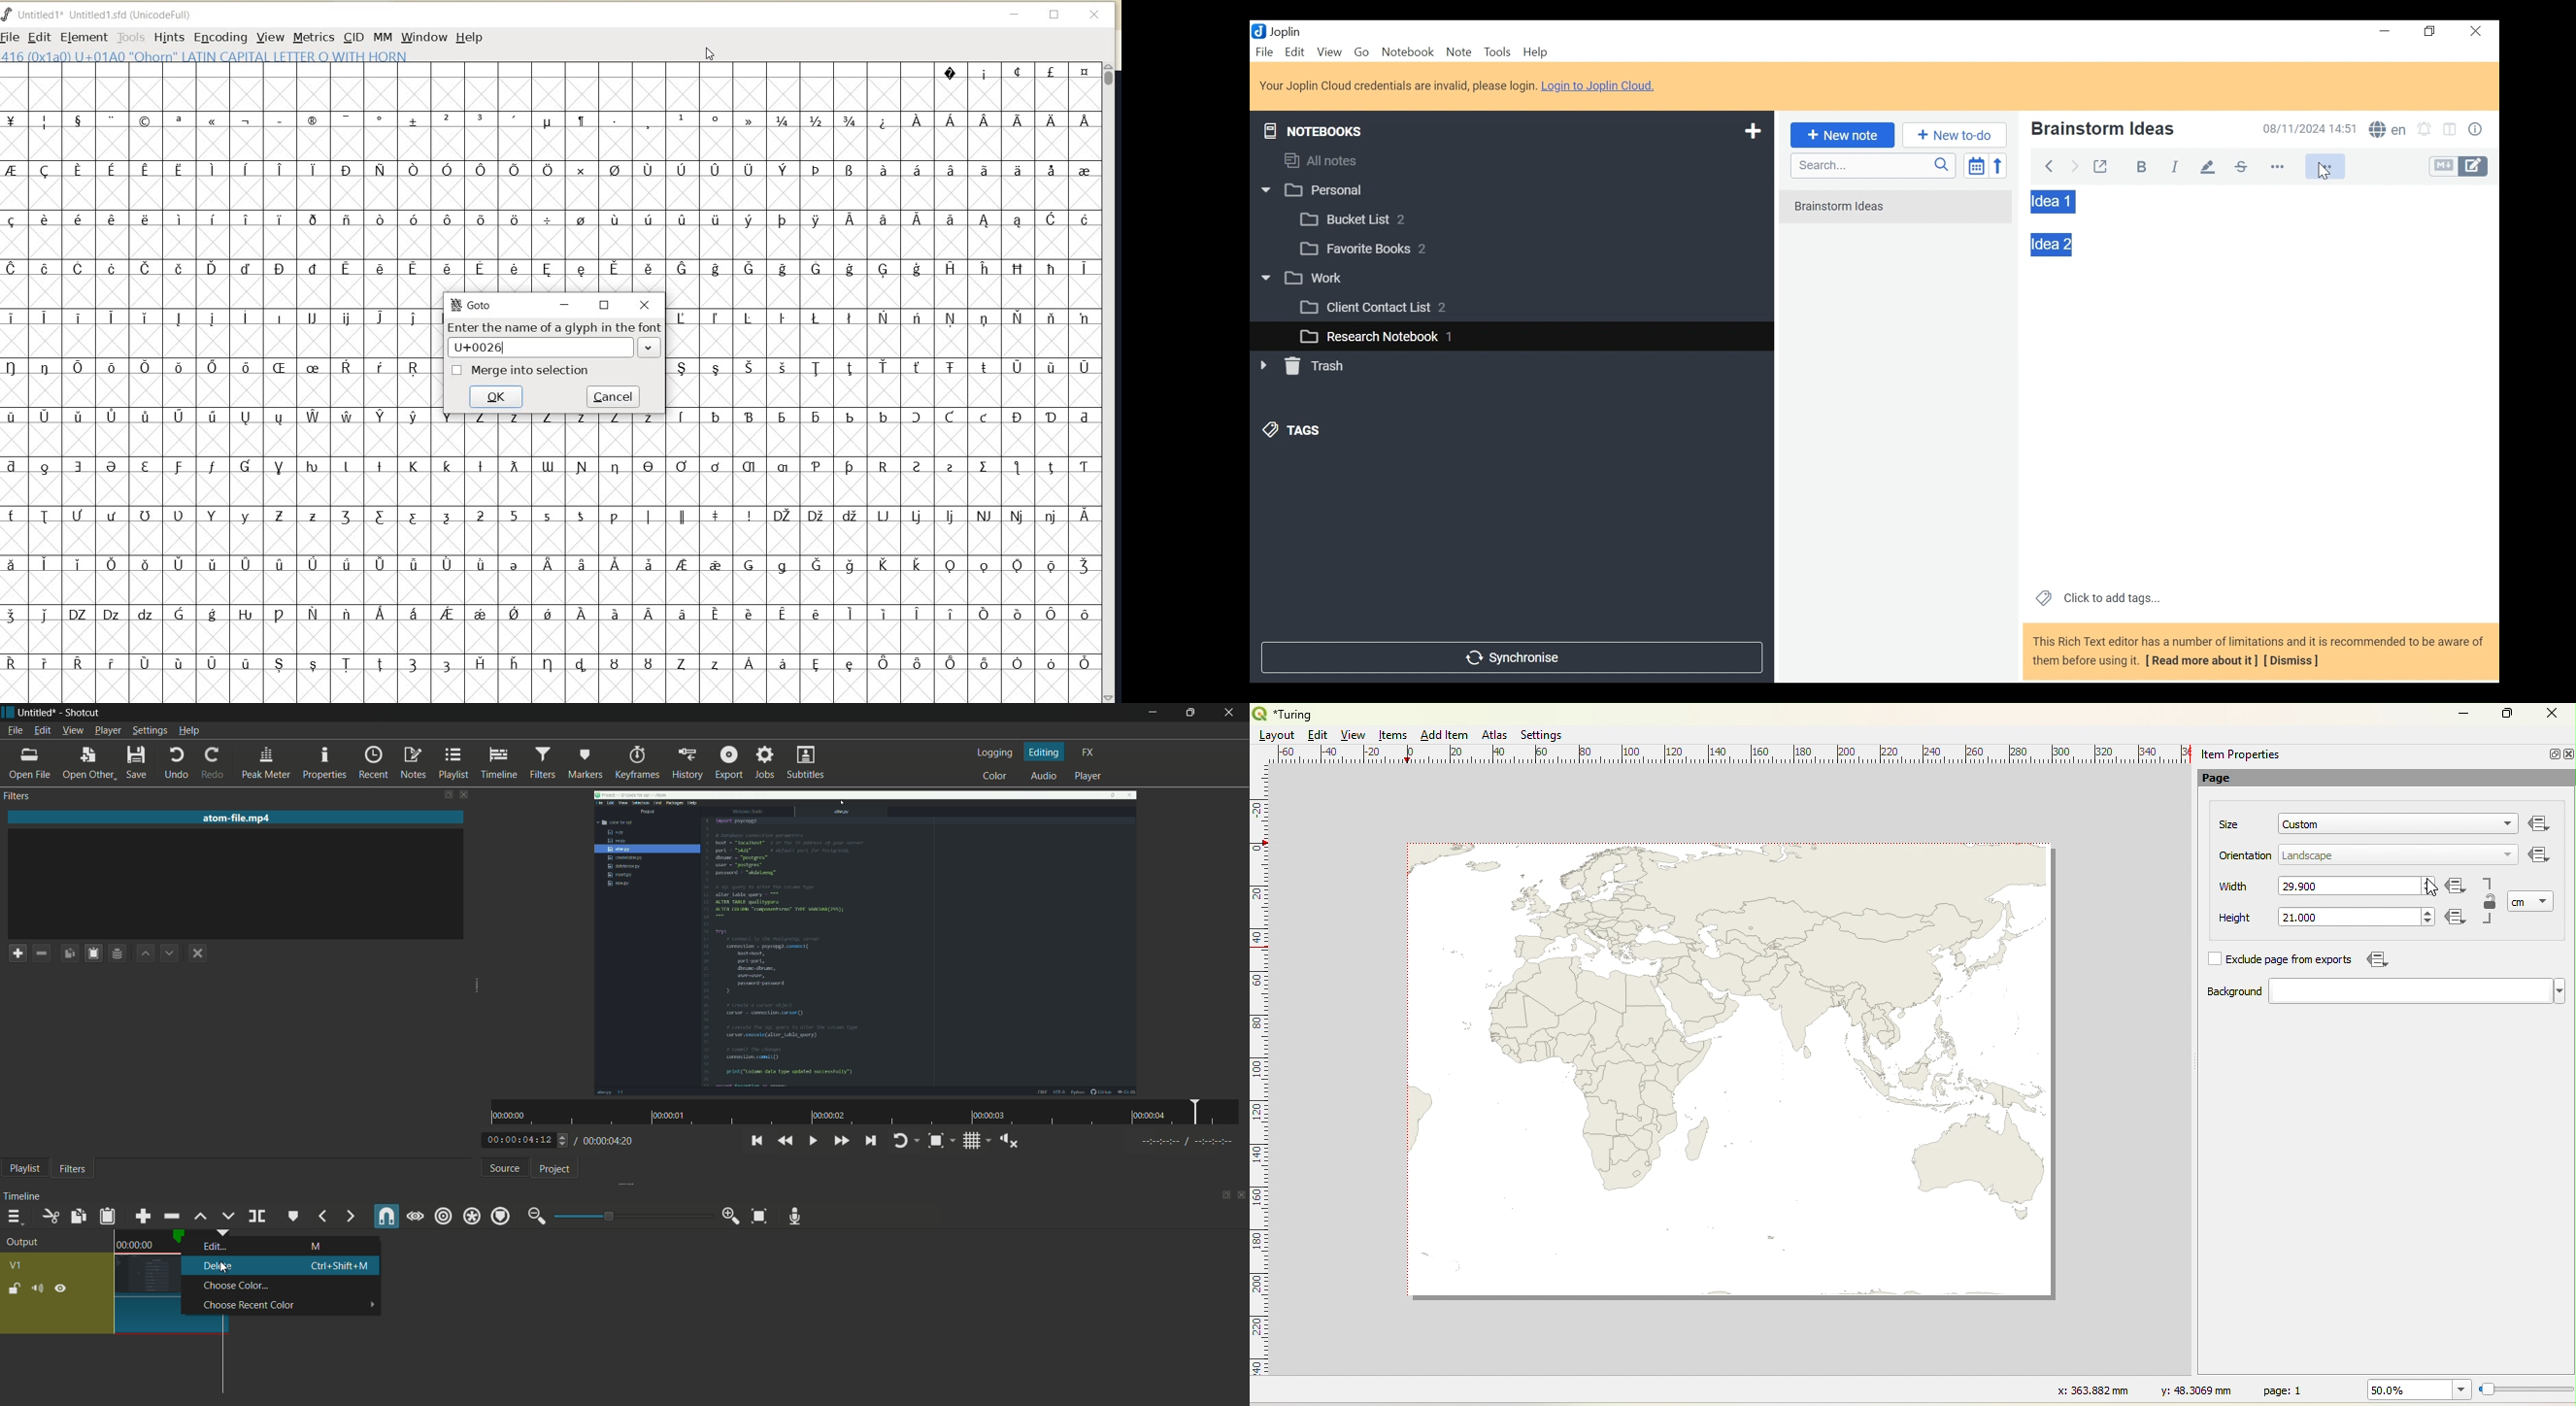 The width and height of the screenshot is (2576, 1428). What do you see at coordinates (1361, 51) in the screenshot?
I see `Go` at bounding box center [1361, 51].